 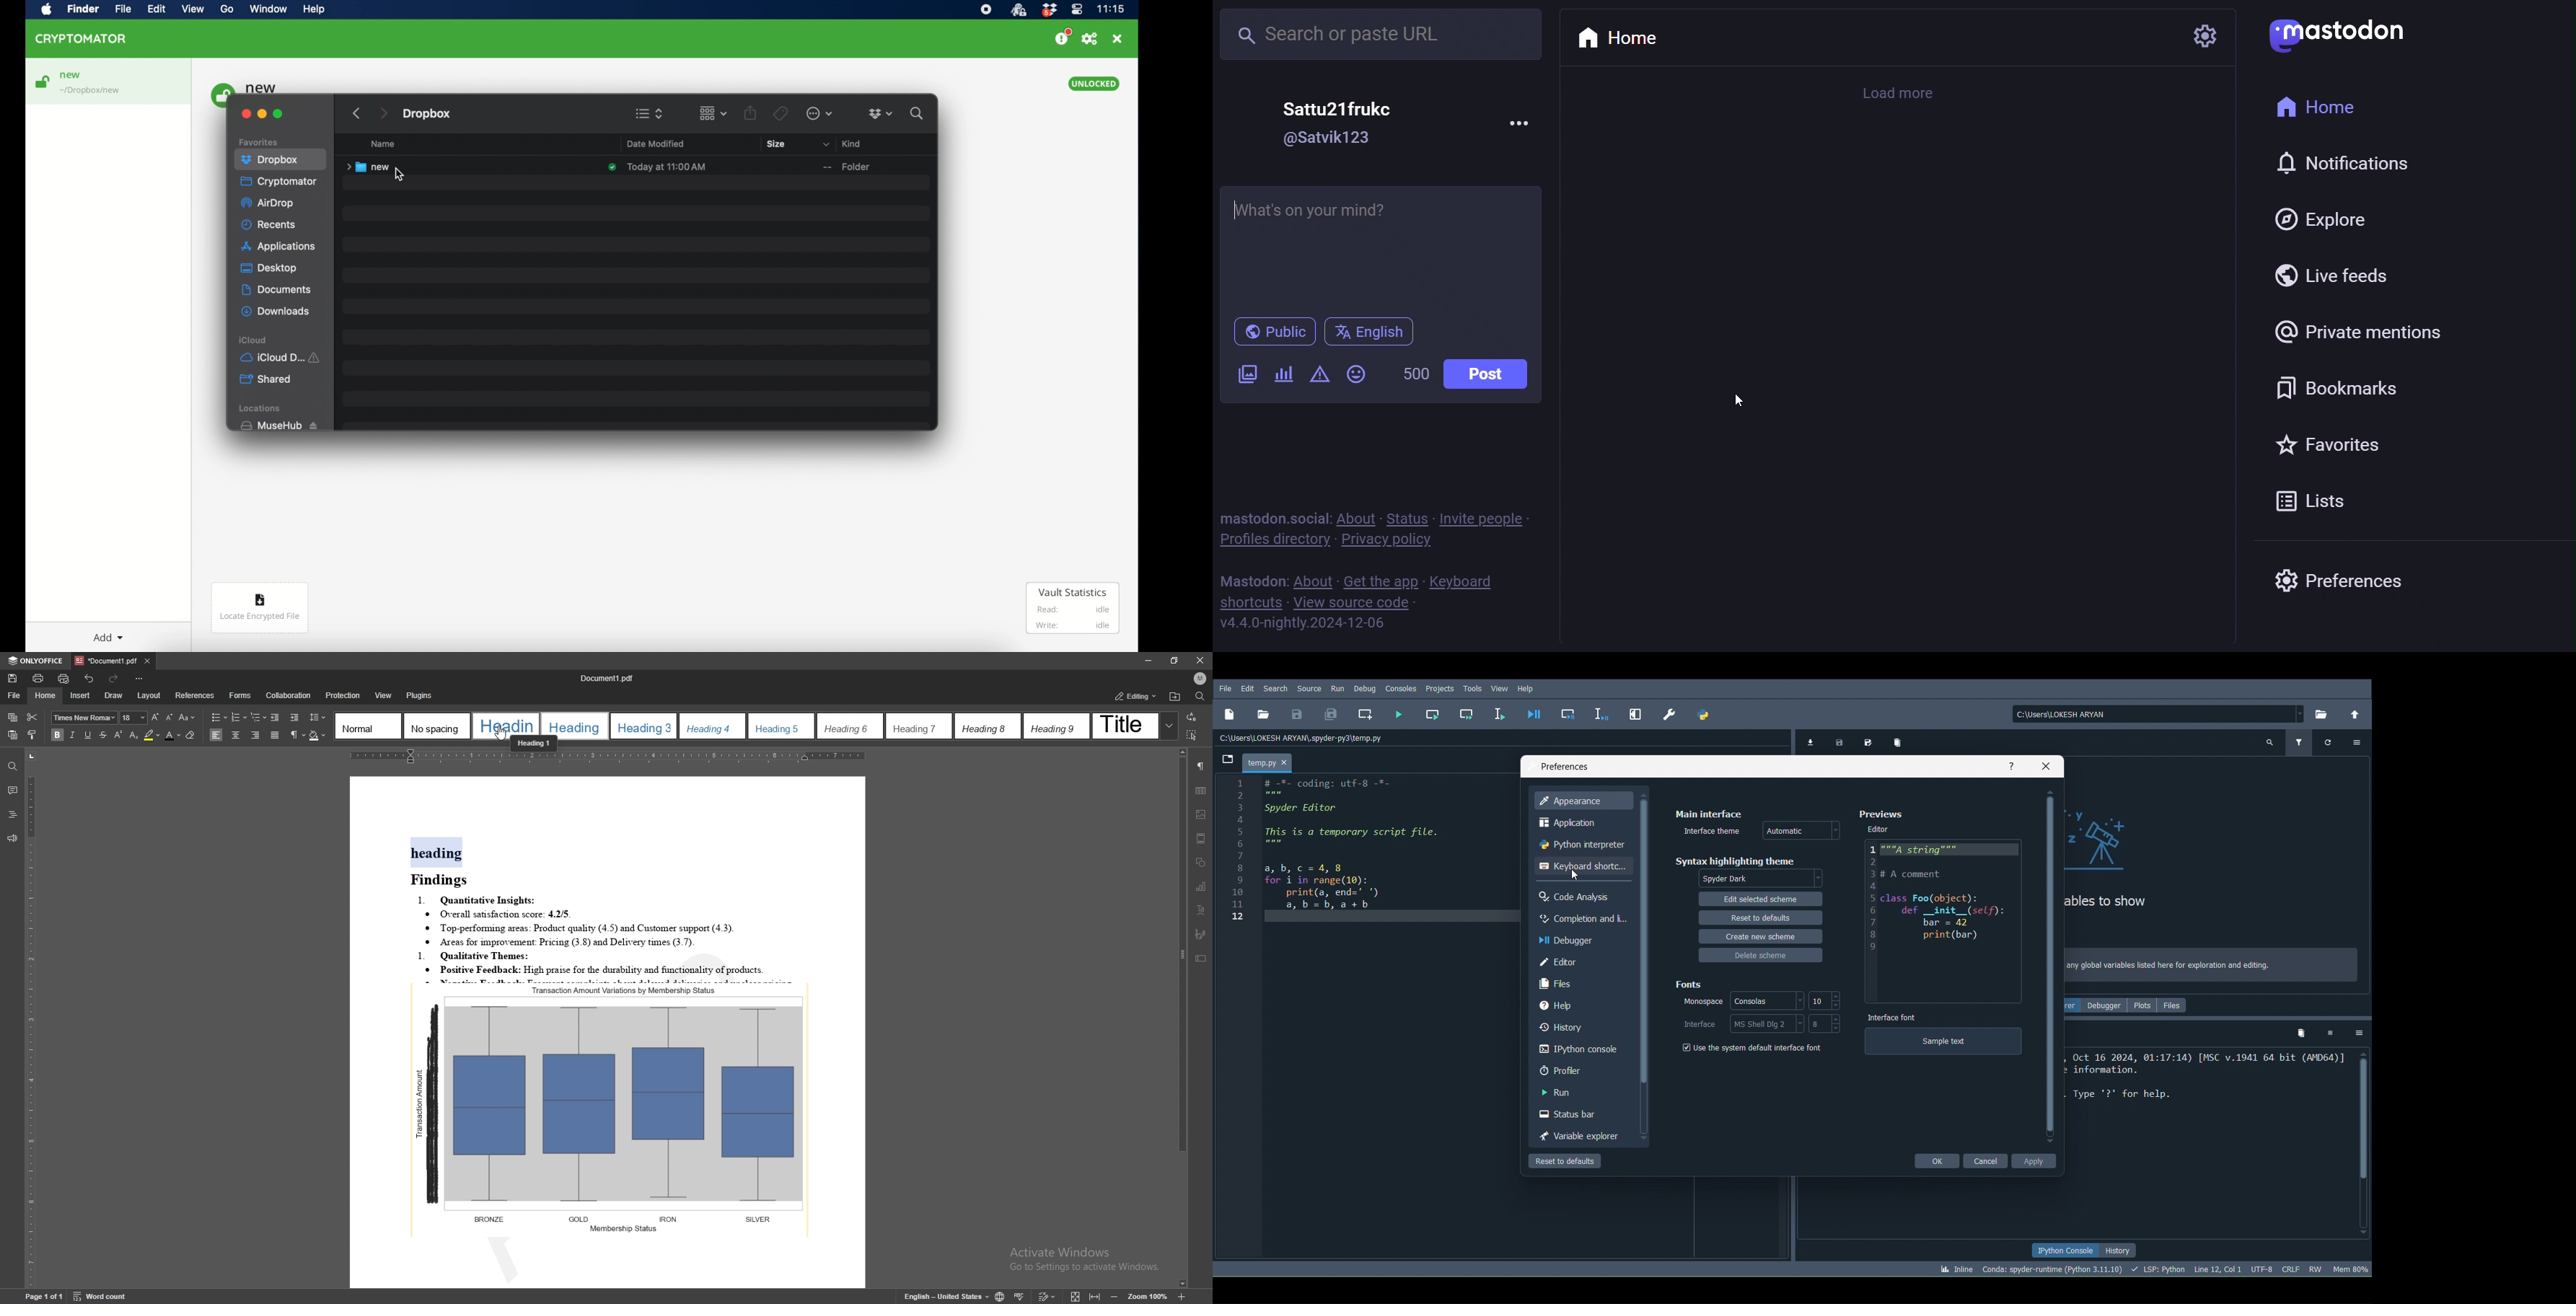 What do you see at coordinates (382, 696) in the screenshot?
I see `View` at bounding box center [382, 696].